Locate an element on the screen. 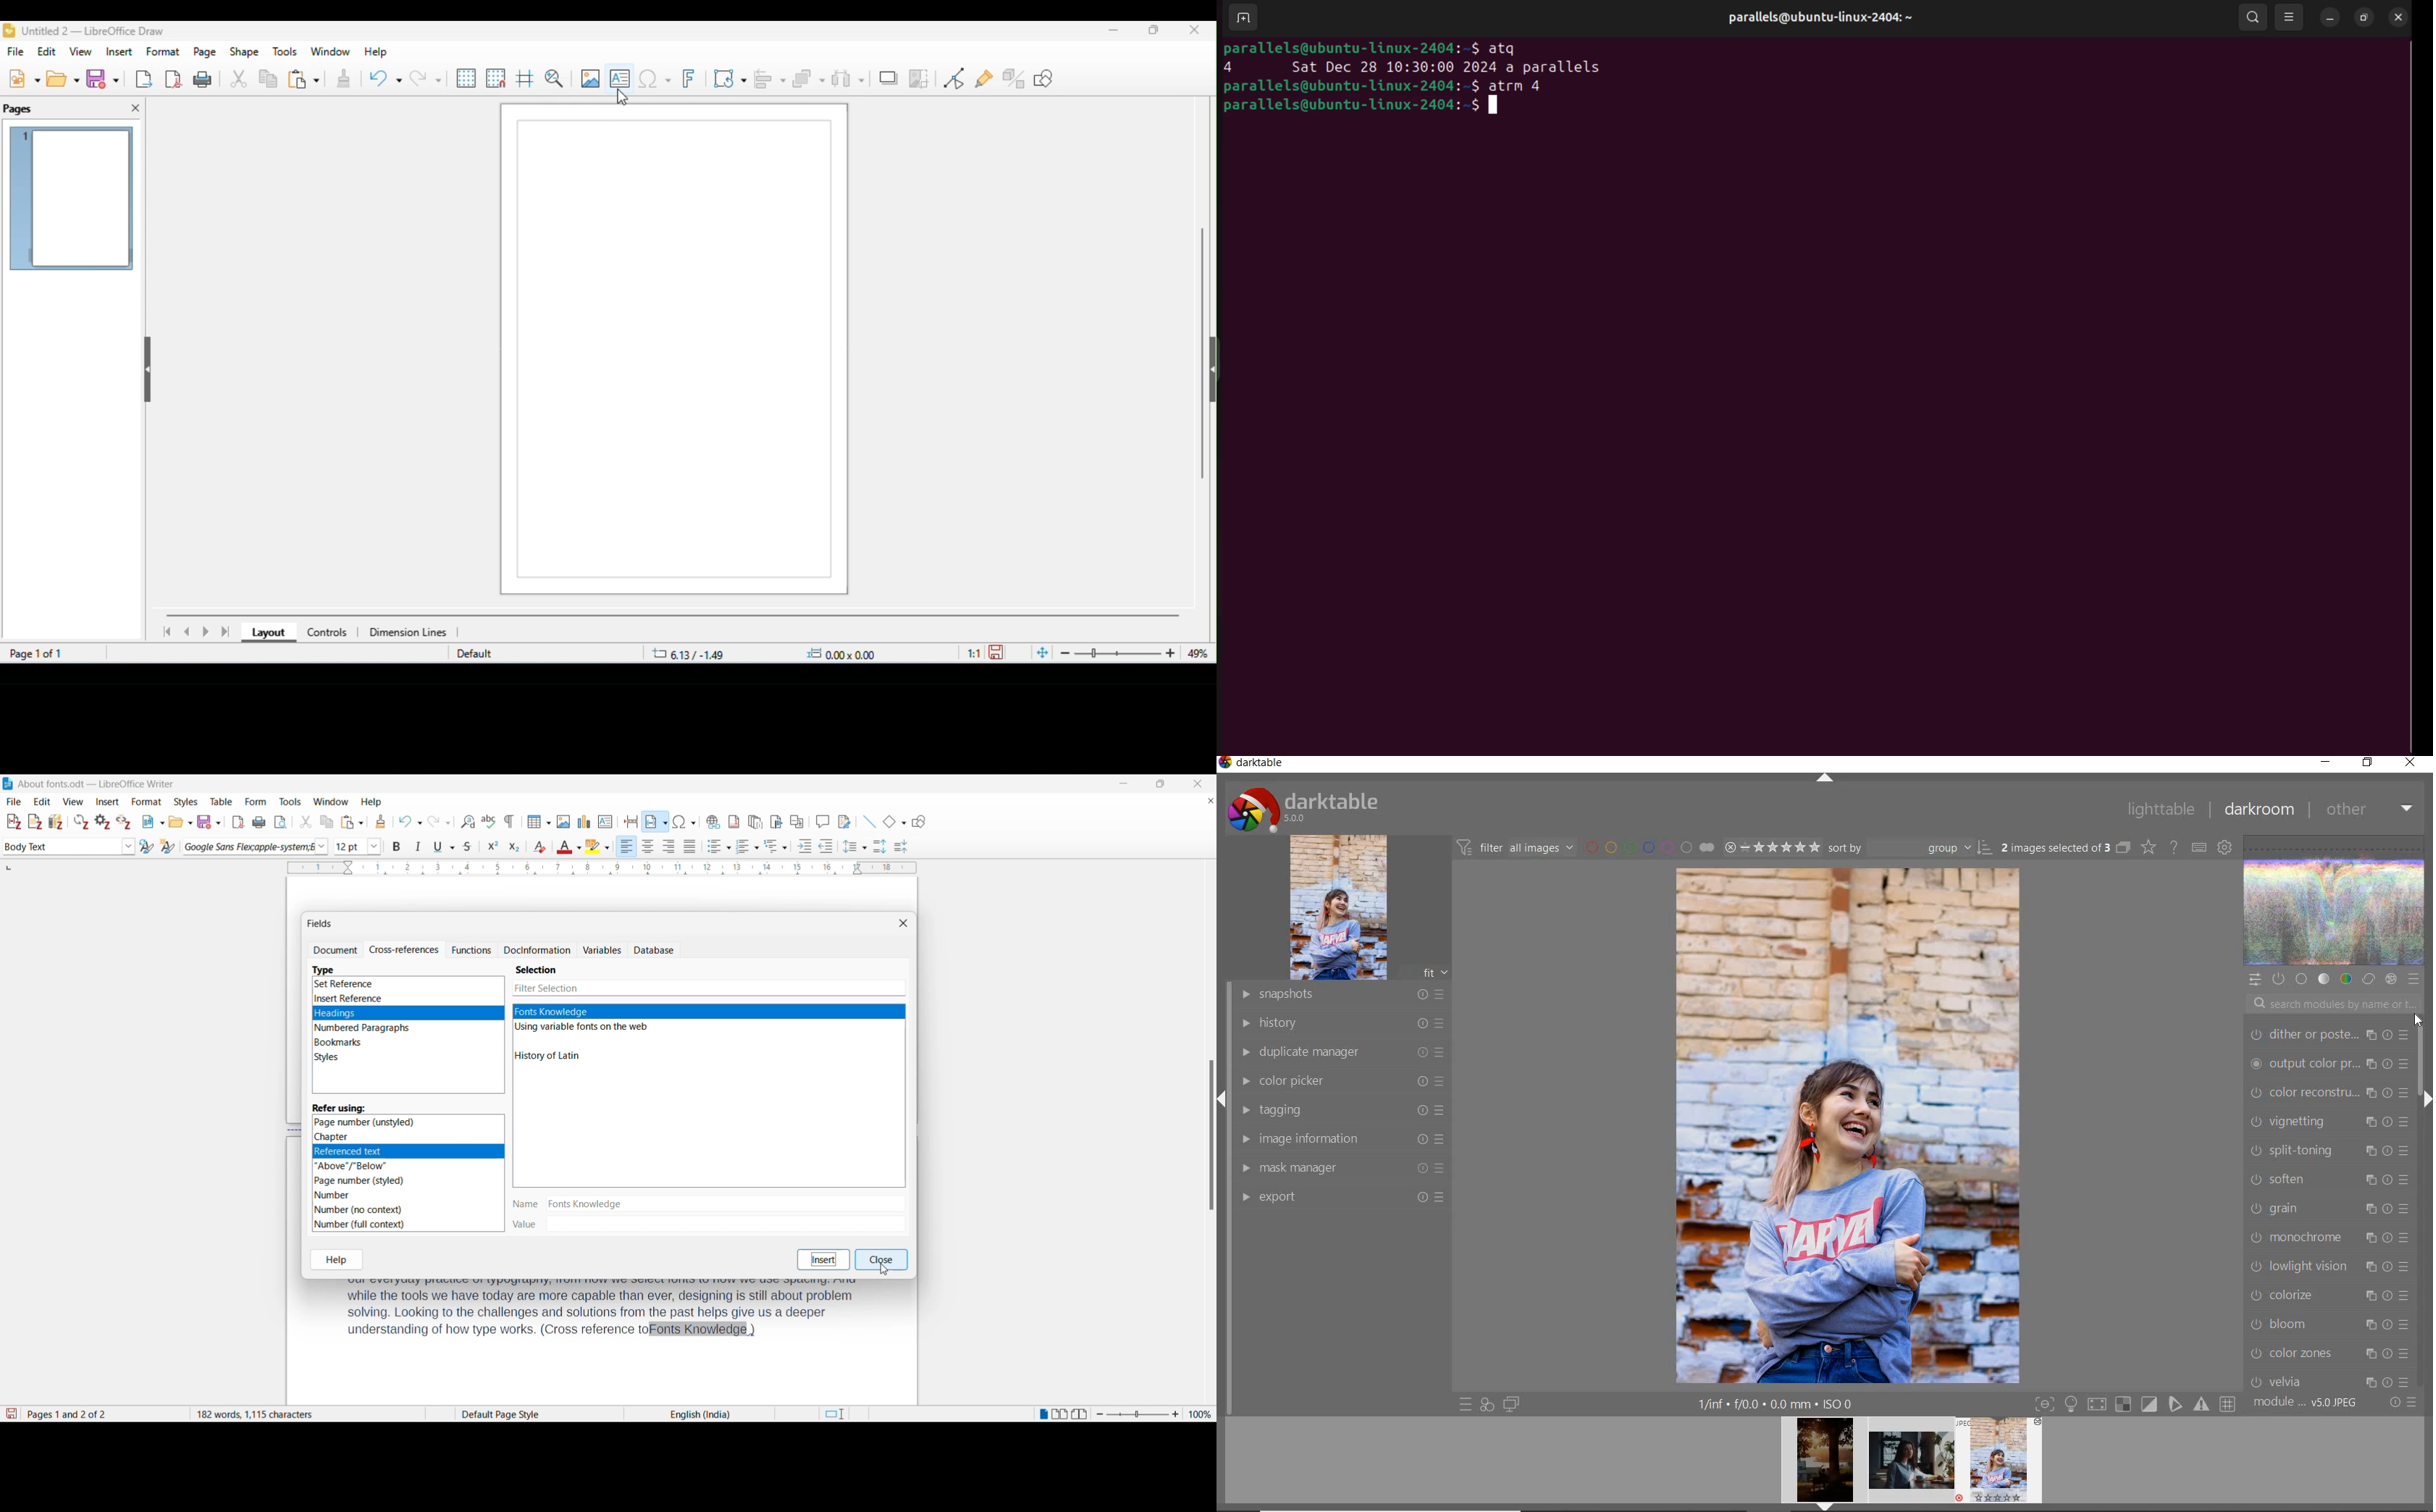  minimize is located at coordinates (1109, 32).